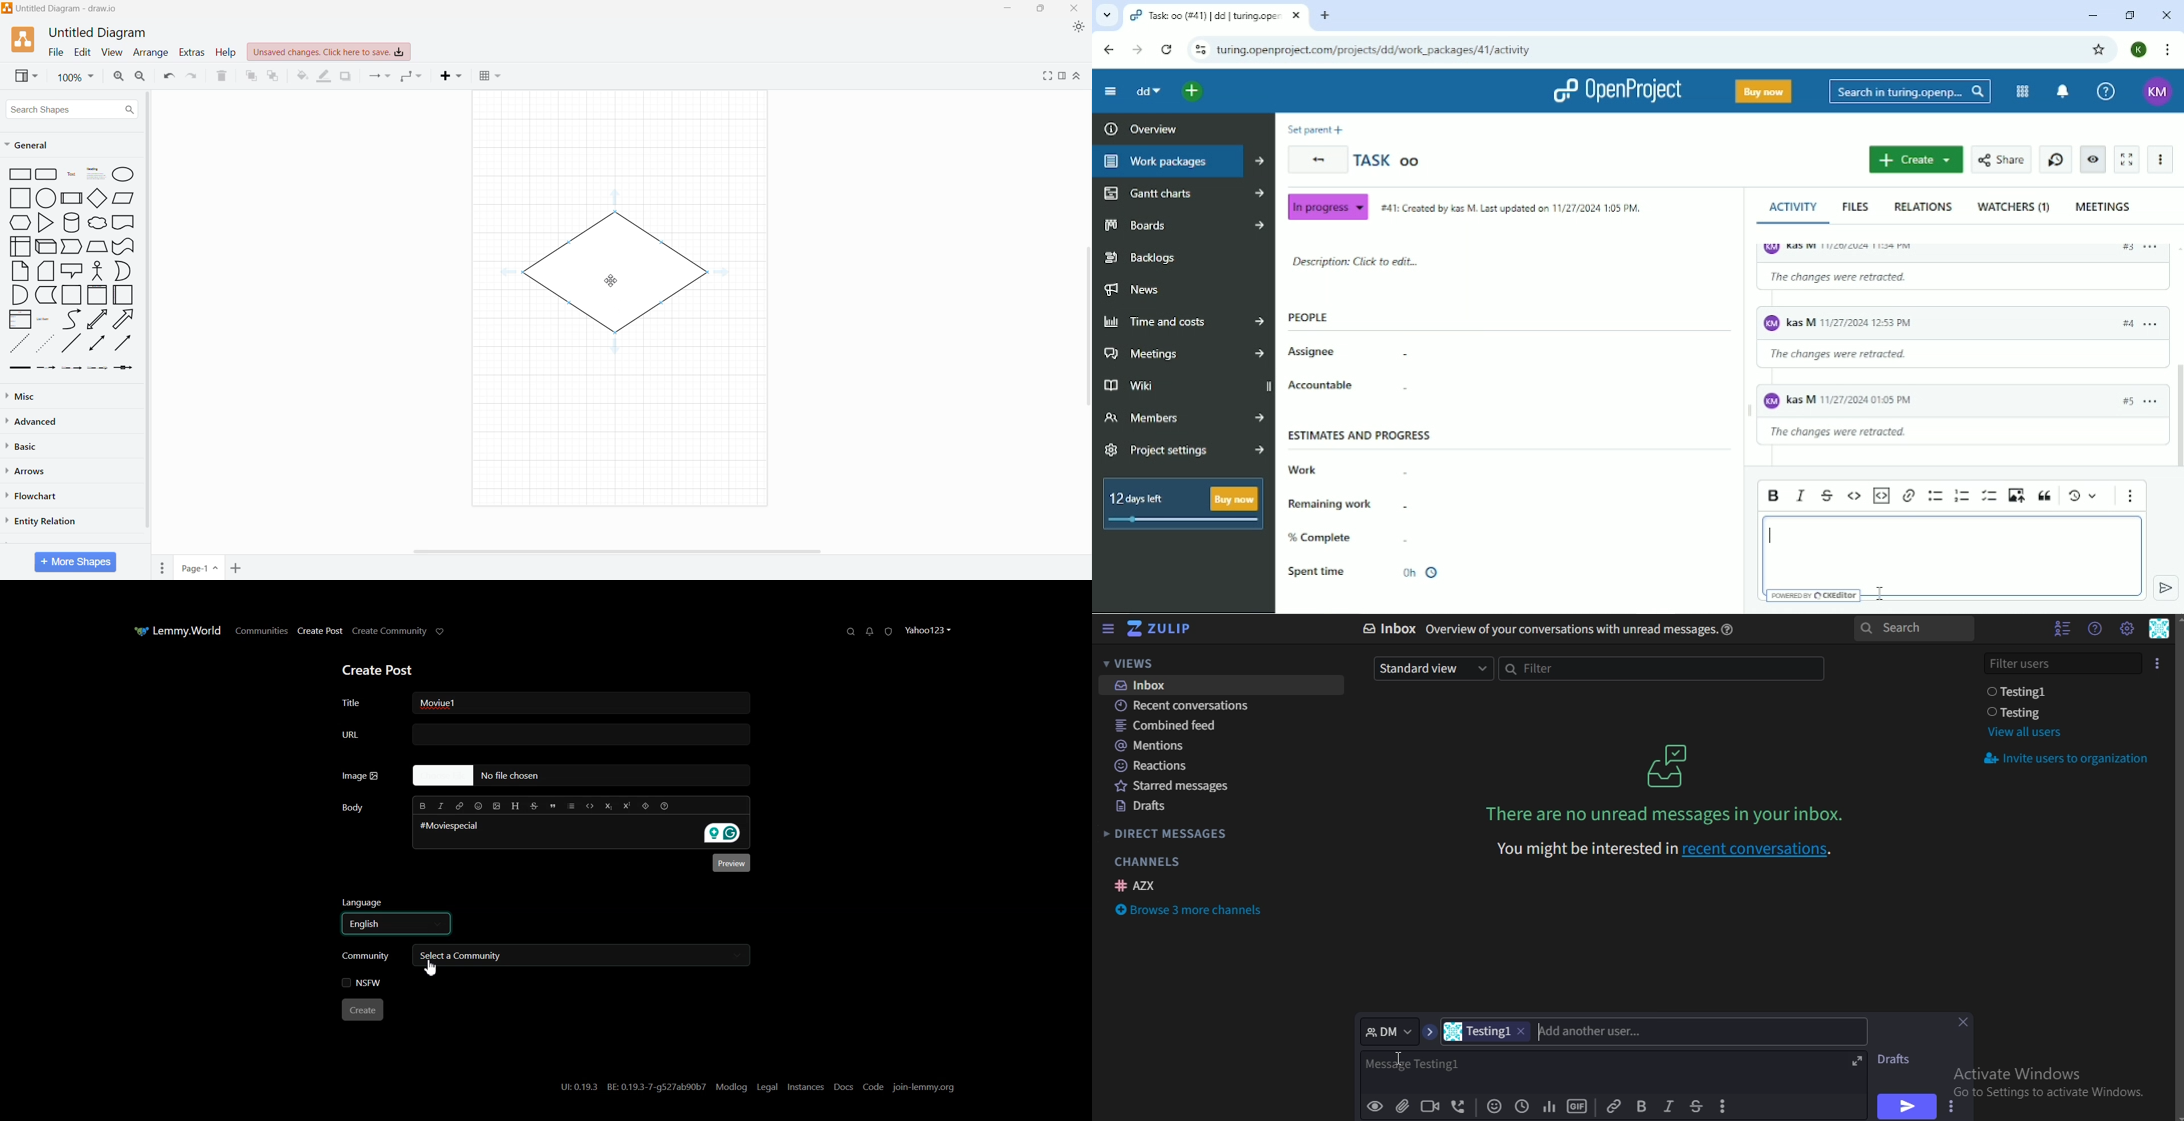 The height and width of the screenshot is (1148, 2184). What do you see at coordinates (1192, 707) in the screenshot?
I see `recent conversations` at bounding box center [1192, 707].